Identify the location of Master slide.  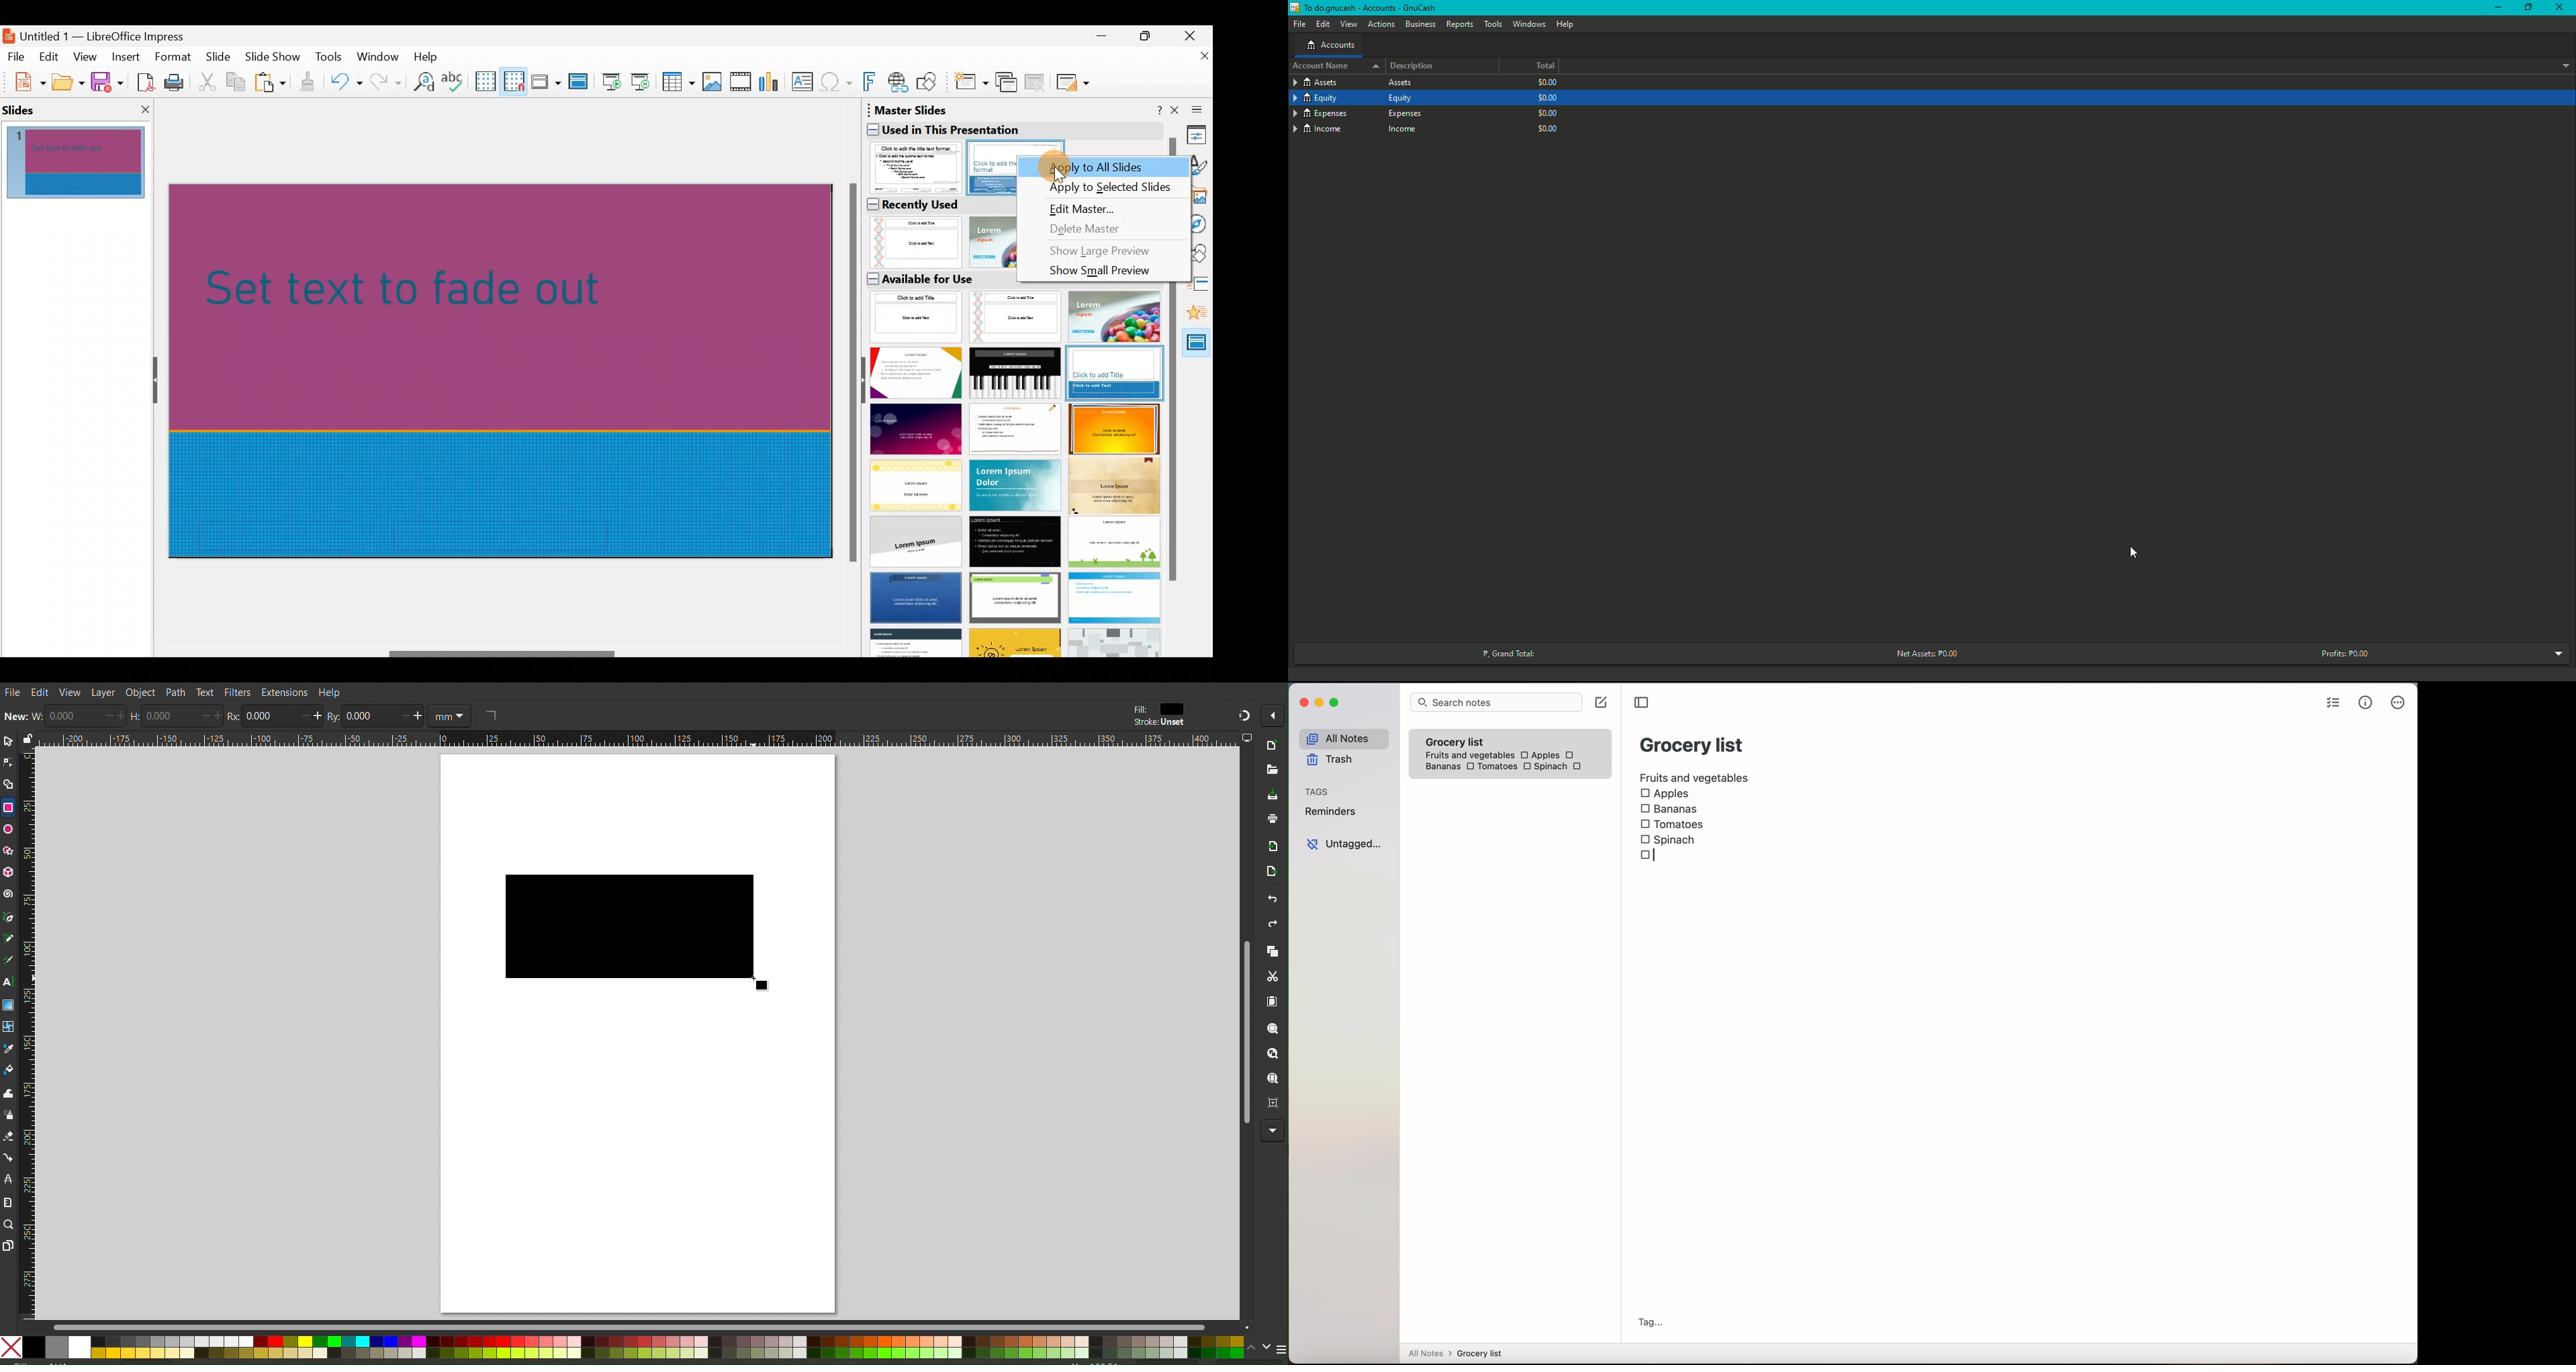
(580, 82).